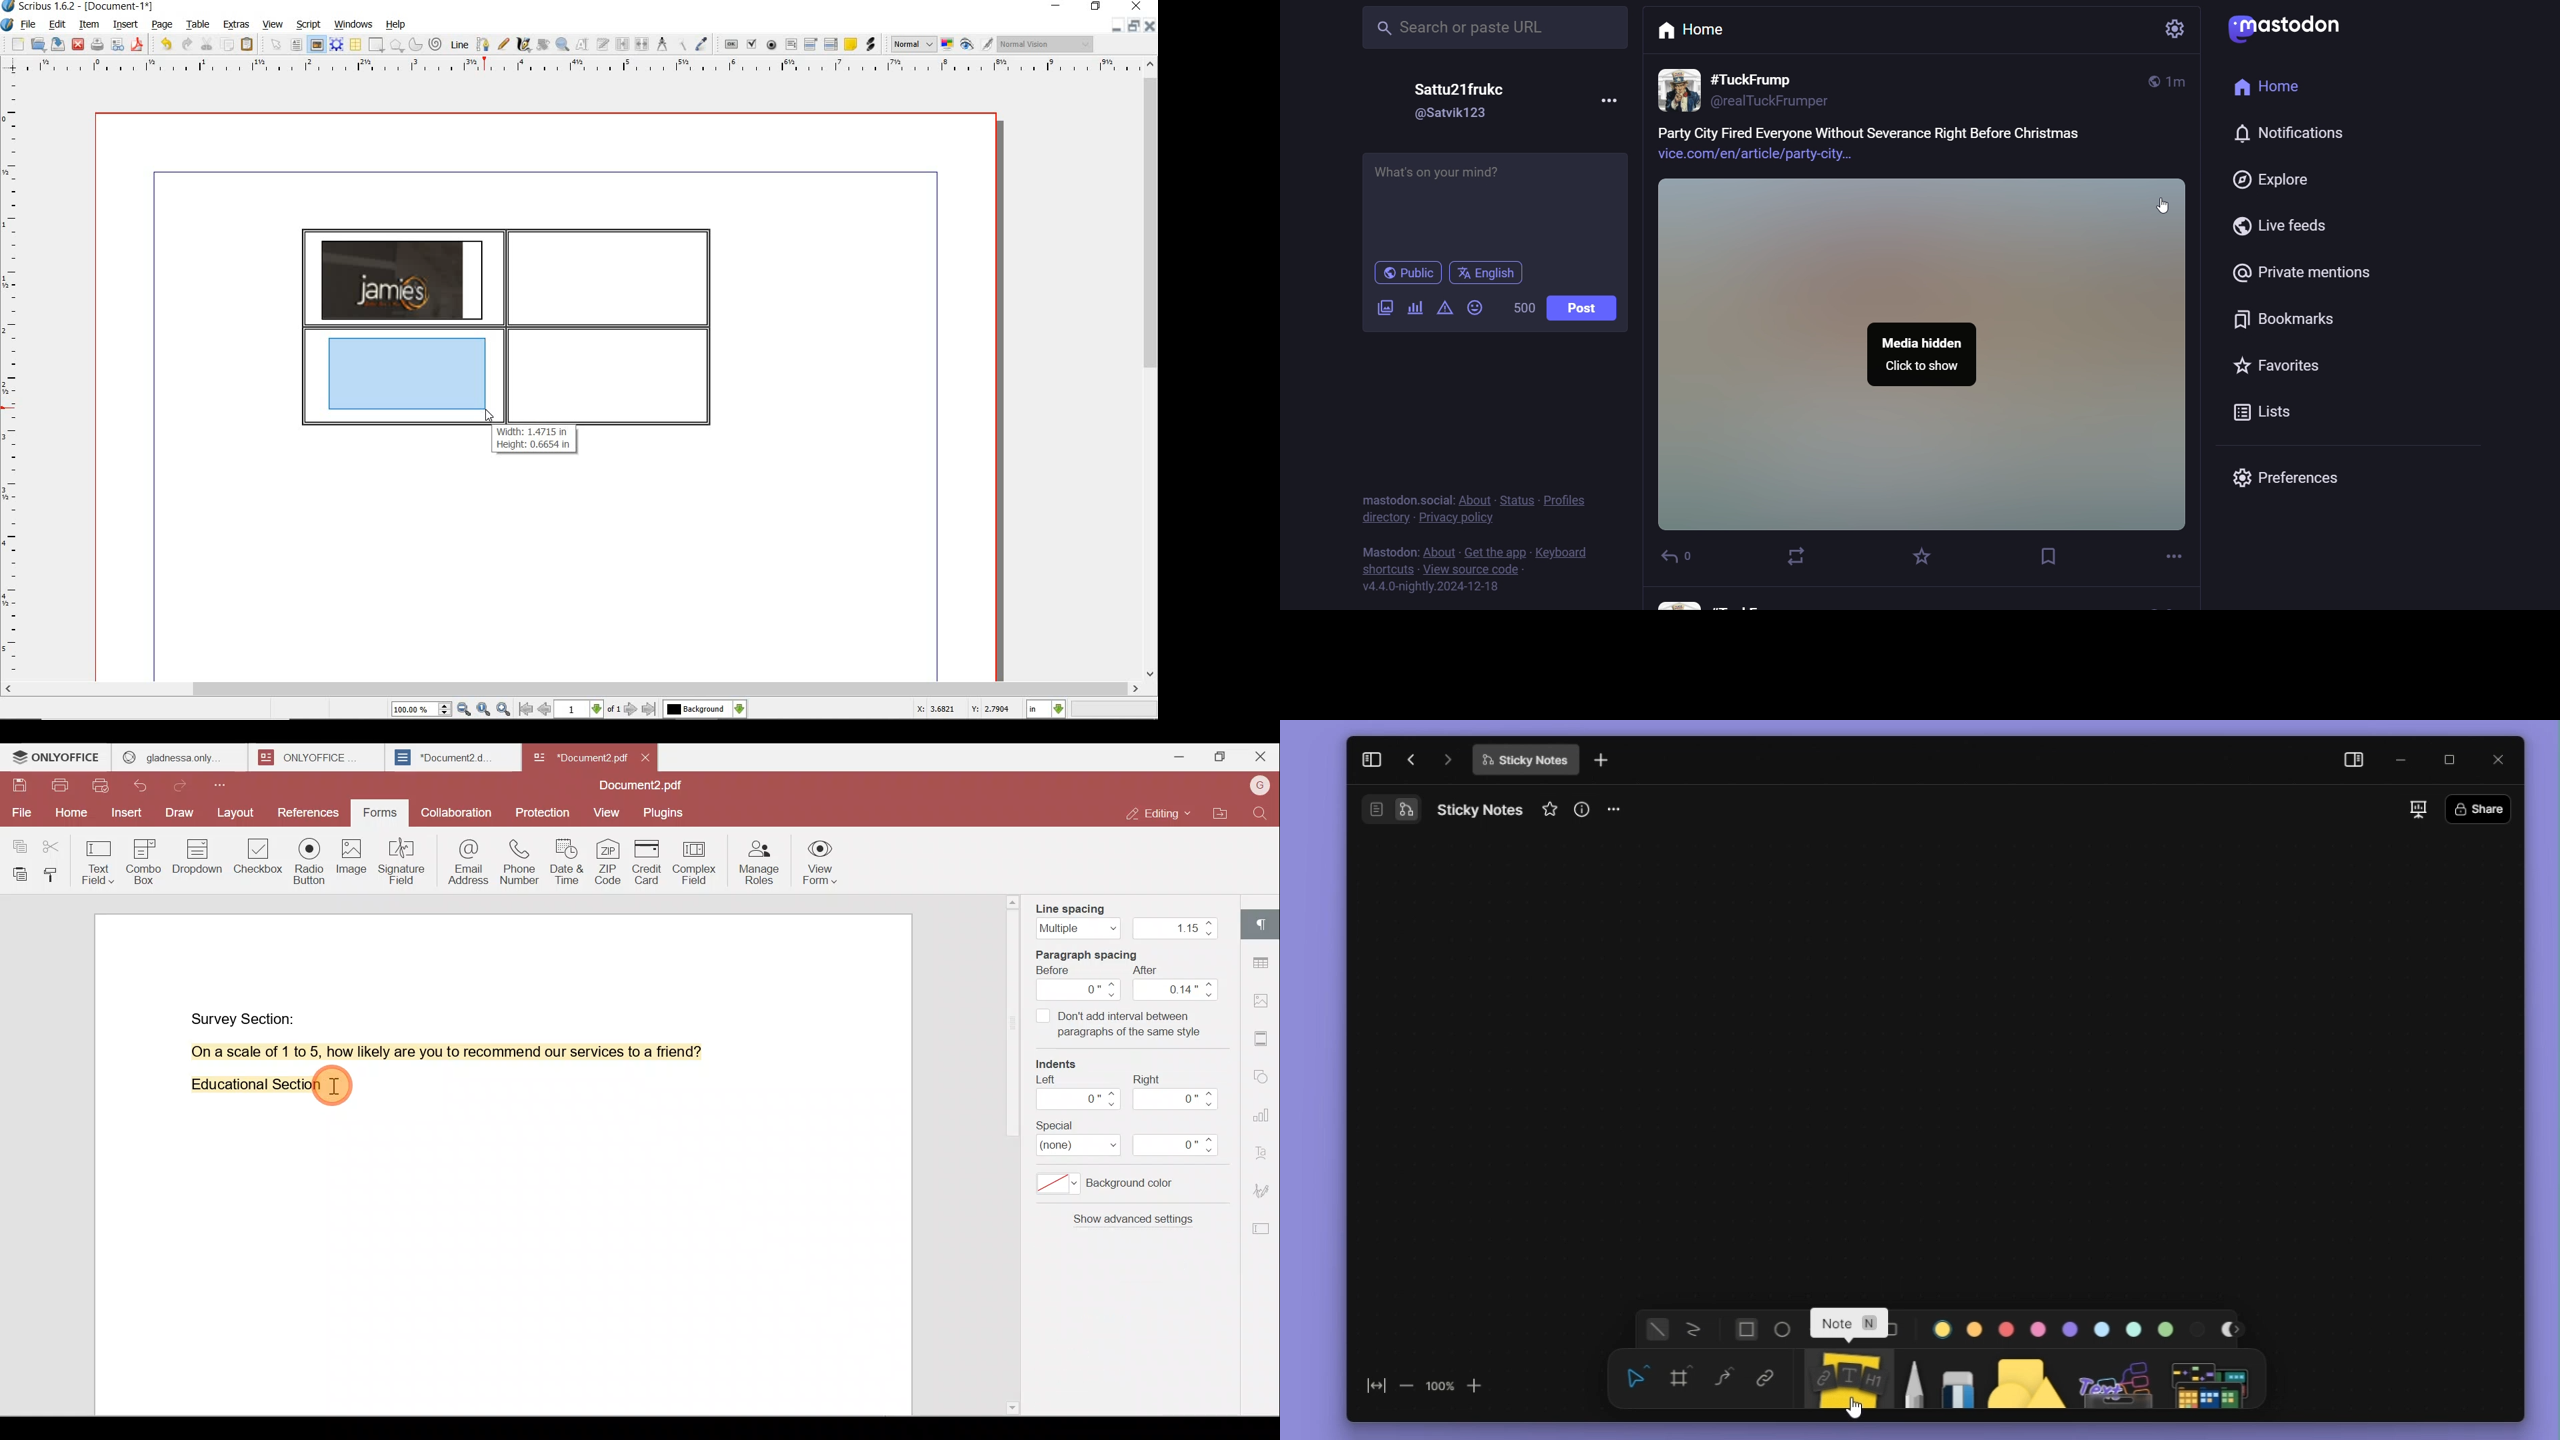  Describe the element at coordinates (399, 861) in the screenshot. I see `Signature field` at that location.